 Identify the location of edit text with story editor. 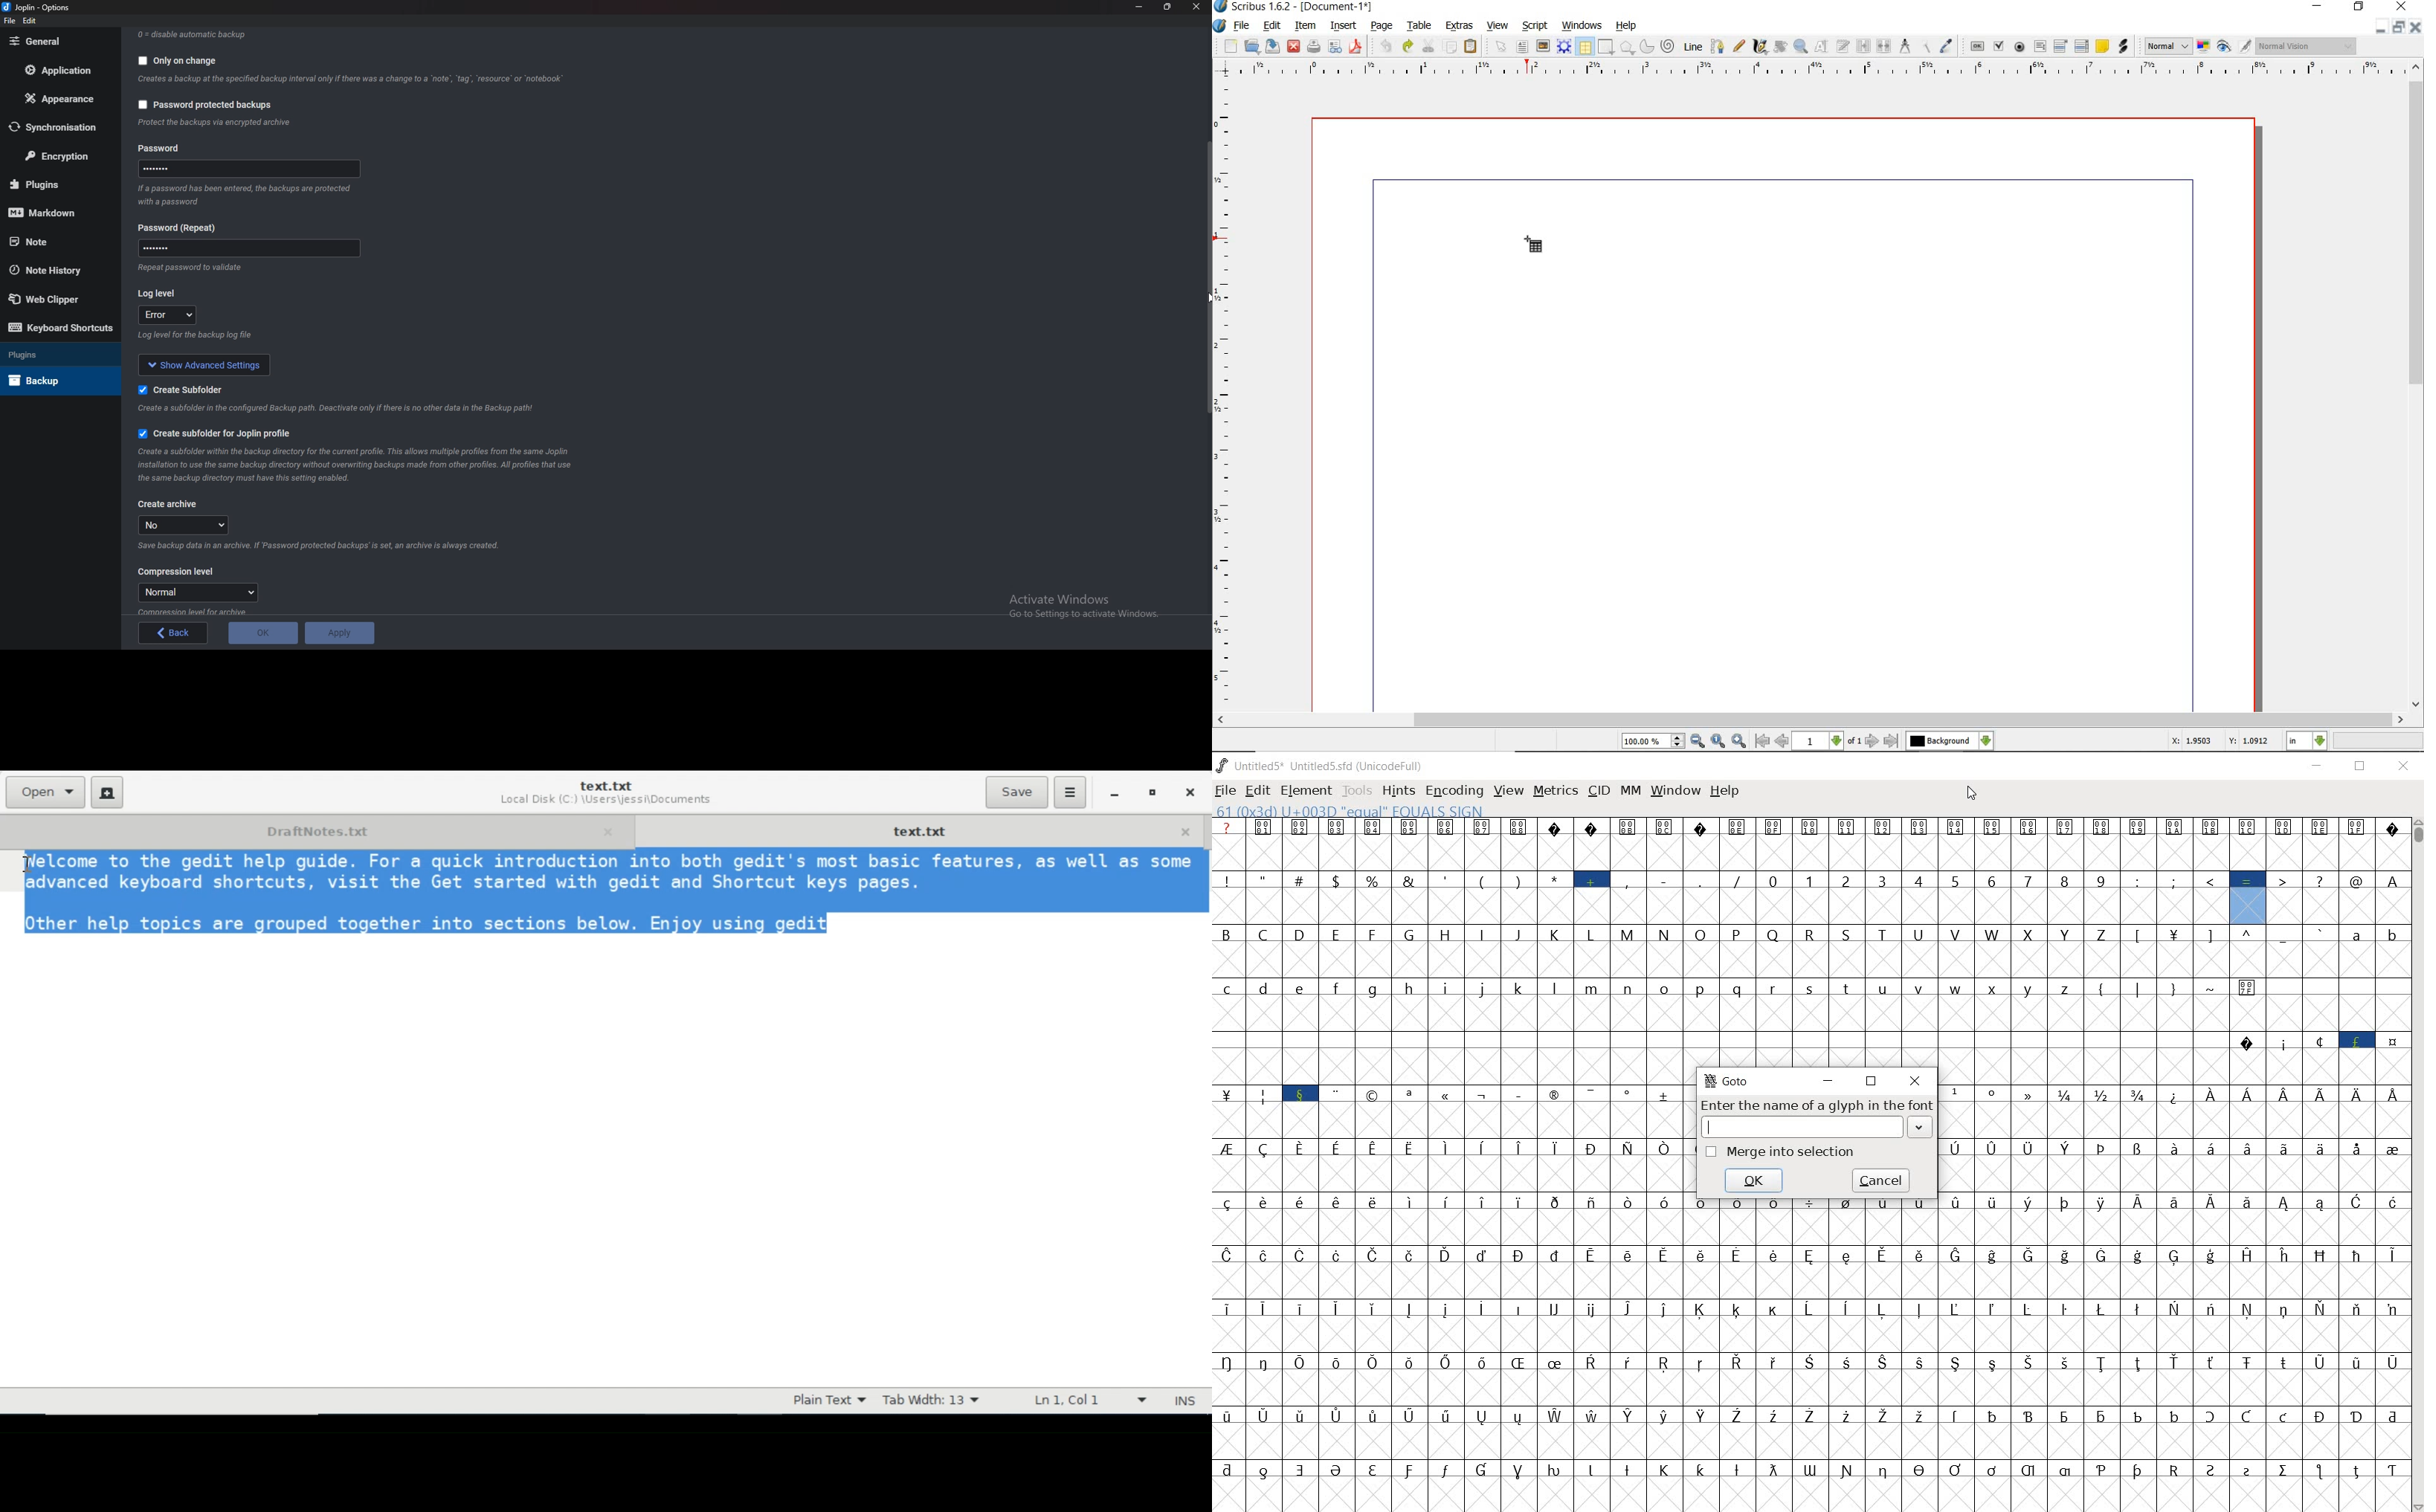
(1843, 45).